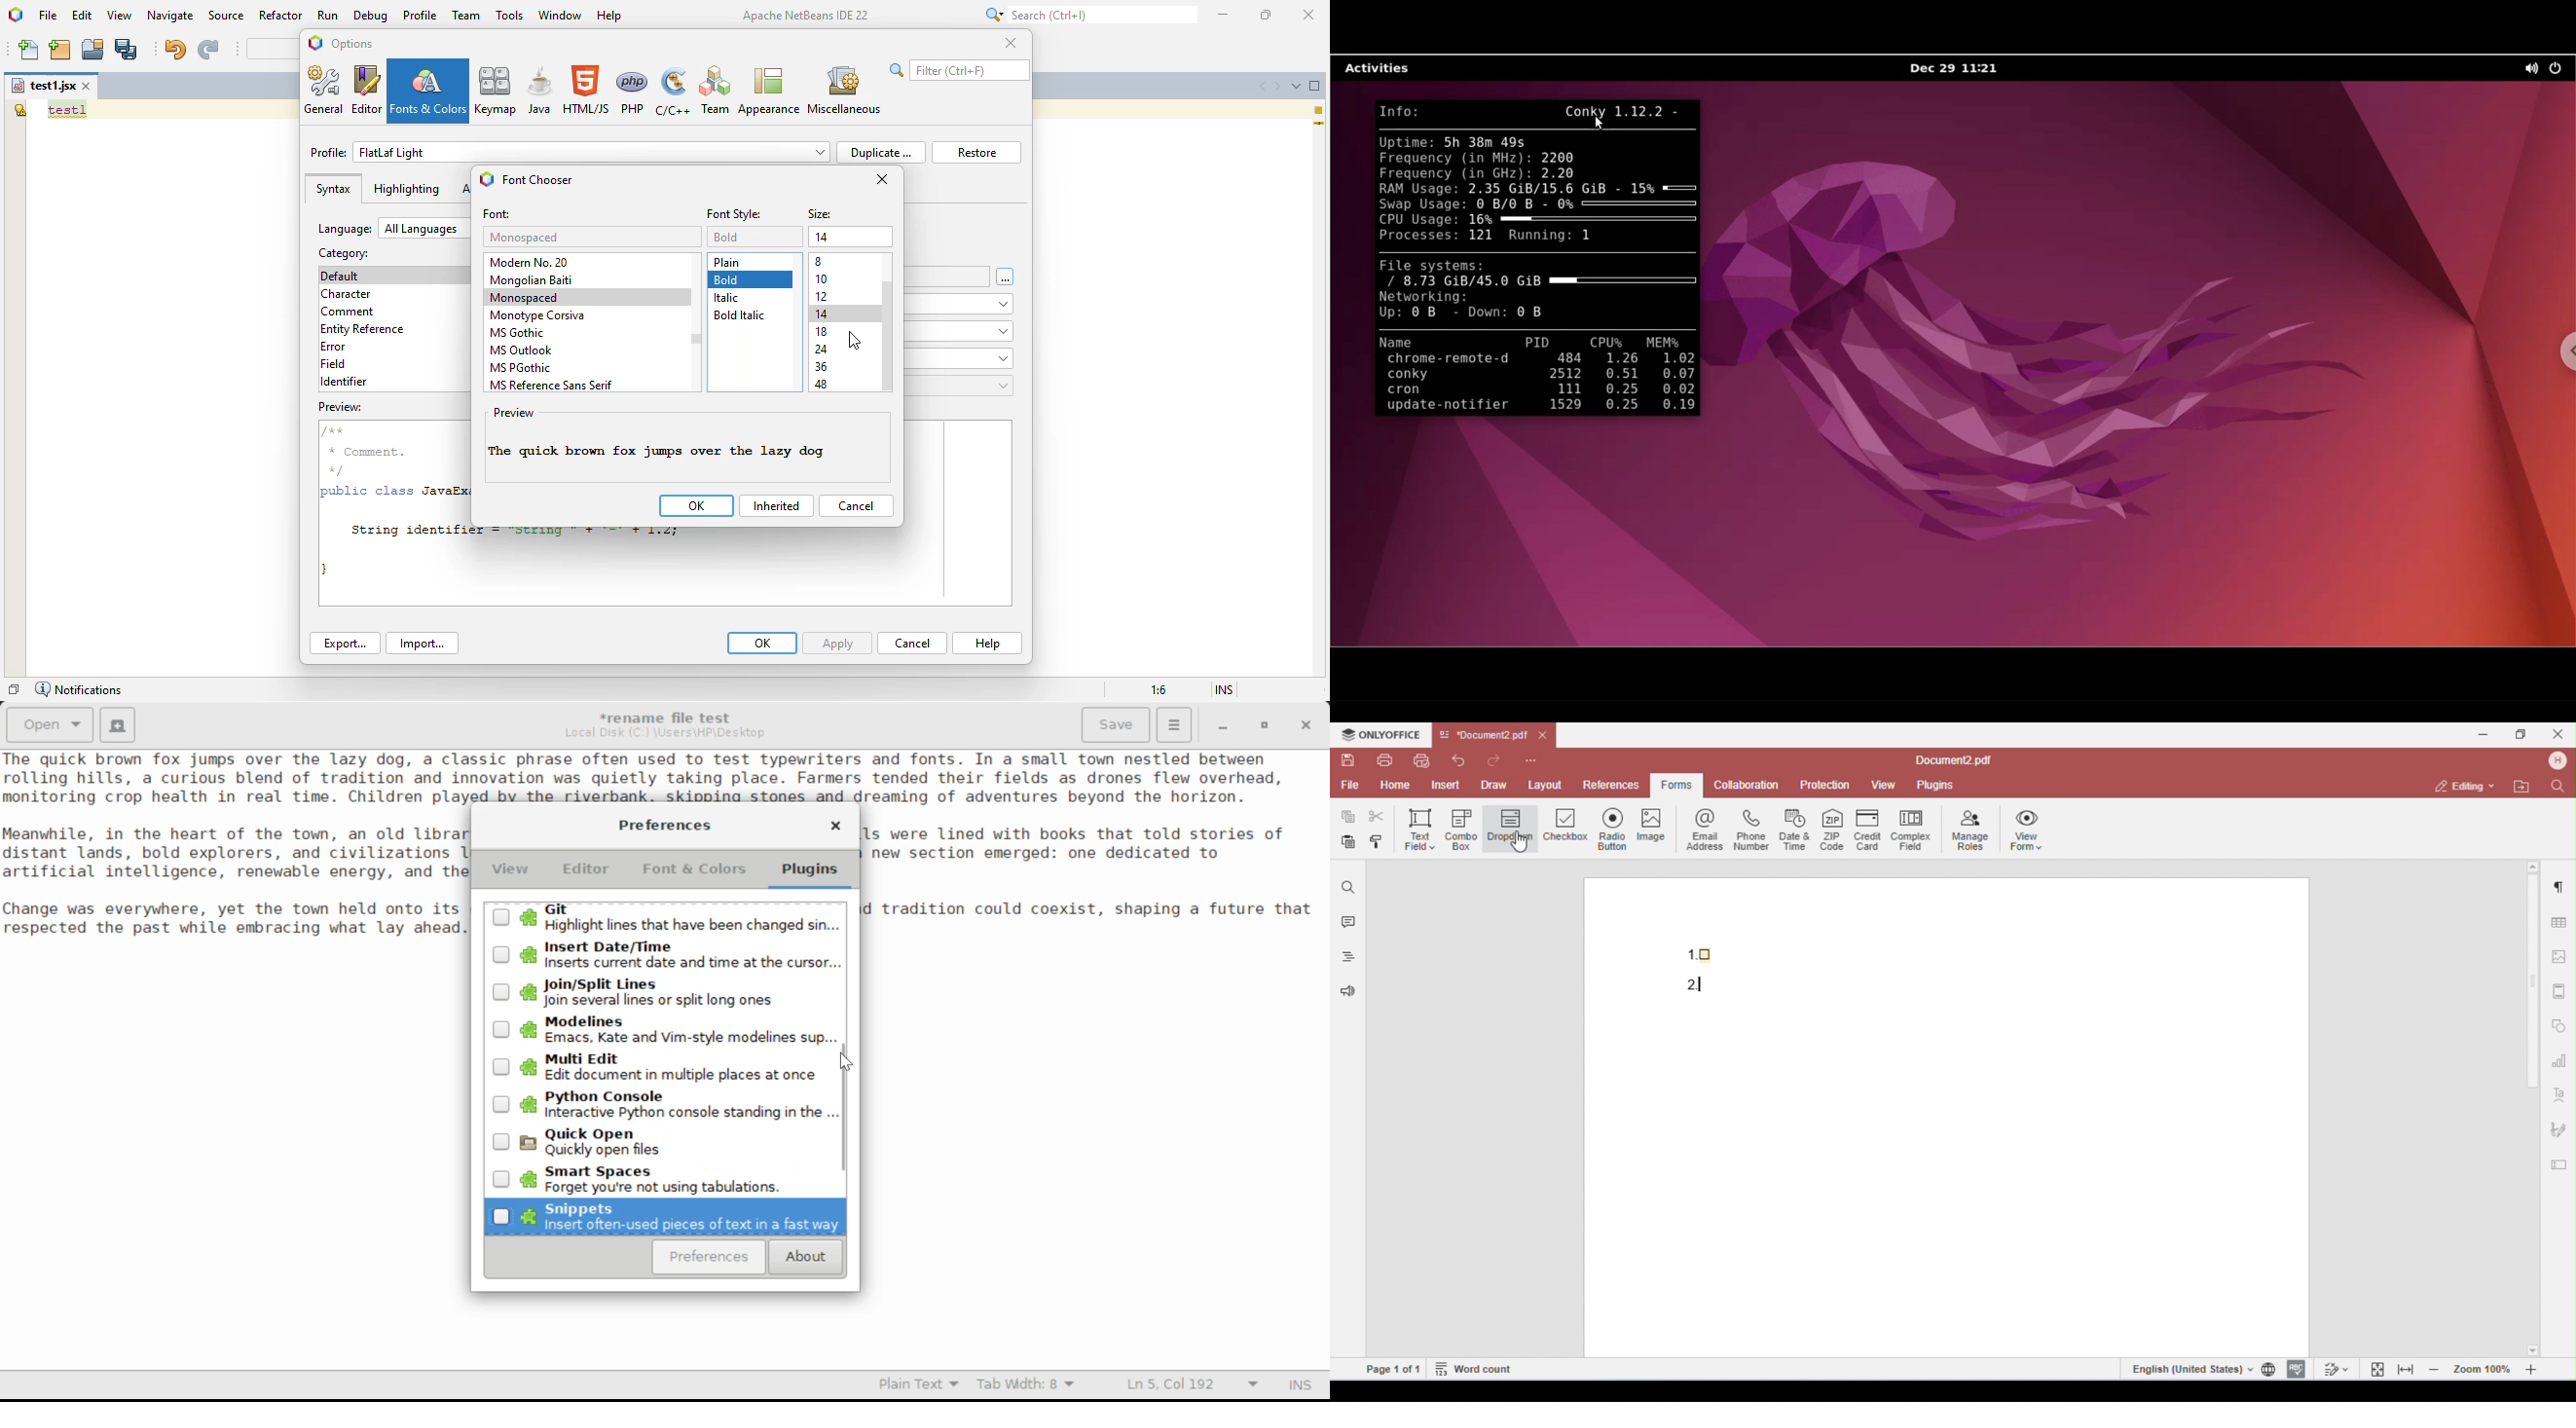 This screenshot has height=1428, width=2576. What do you see at coordinates (821, 261) in the screenshot?
I see `8` at bounding box center [821, 261].